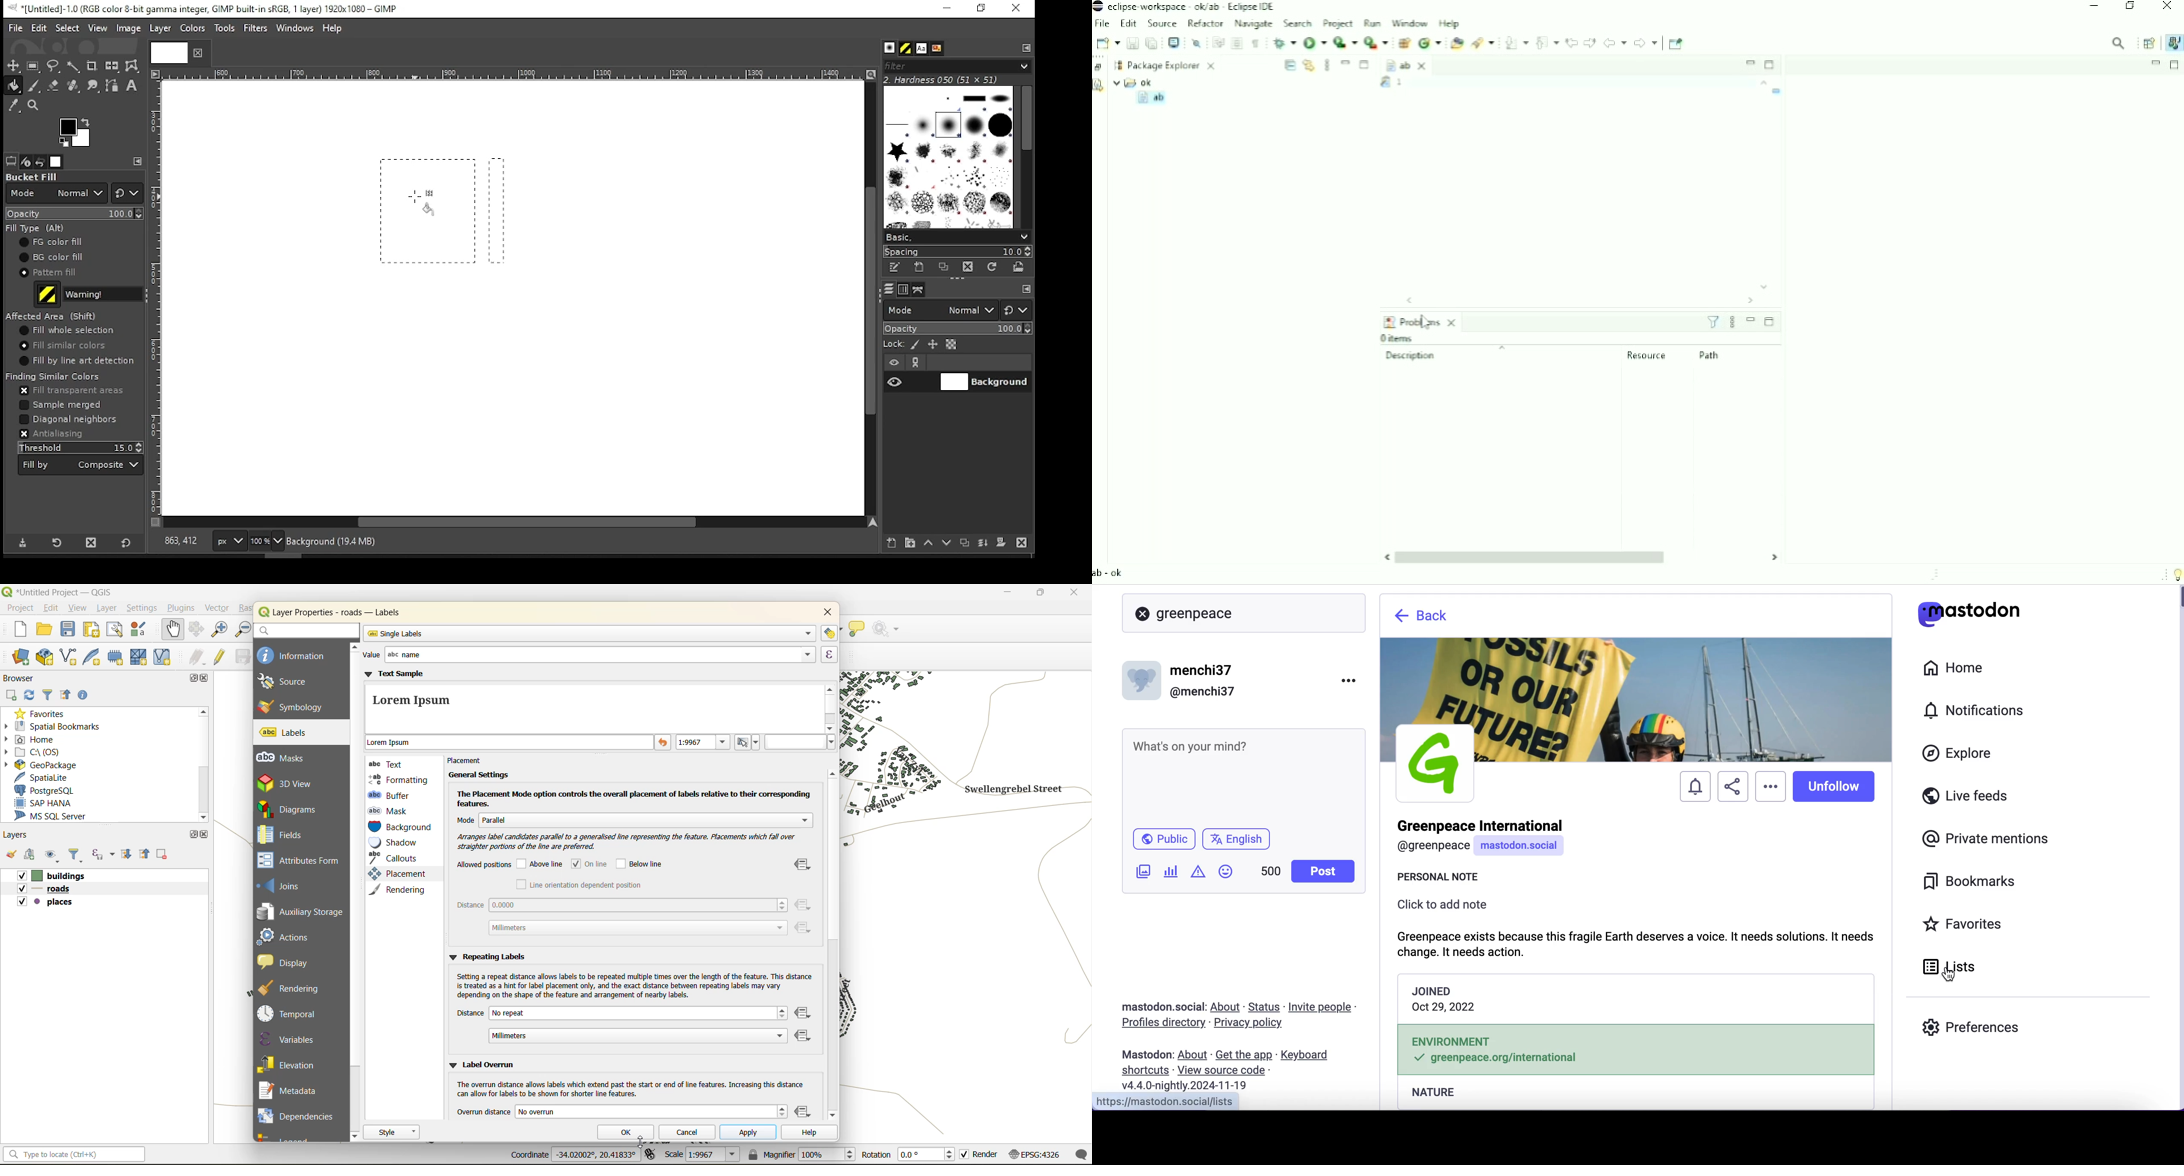 The image size is (2184, 1176). I want to click on paths, so click(921, 289).